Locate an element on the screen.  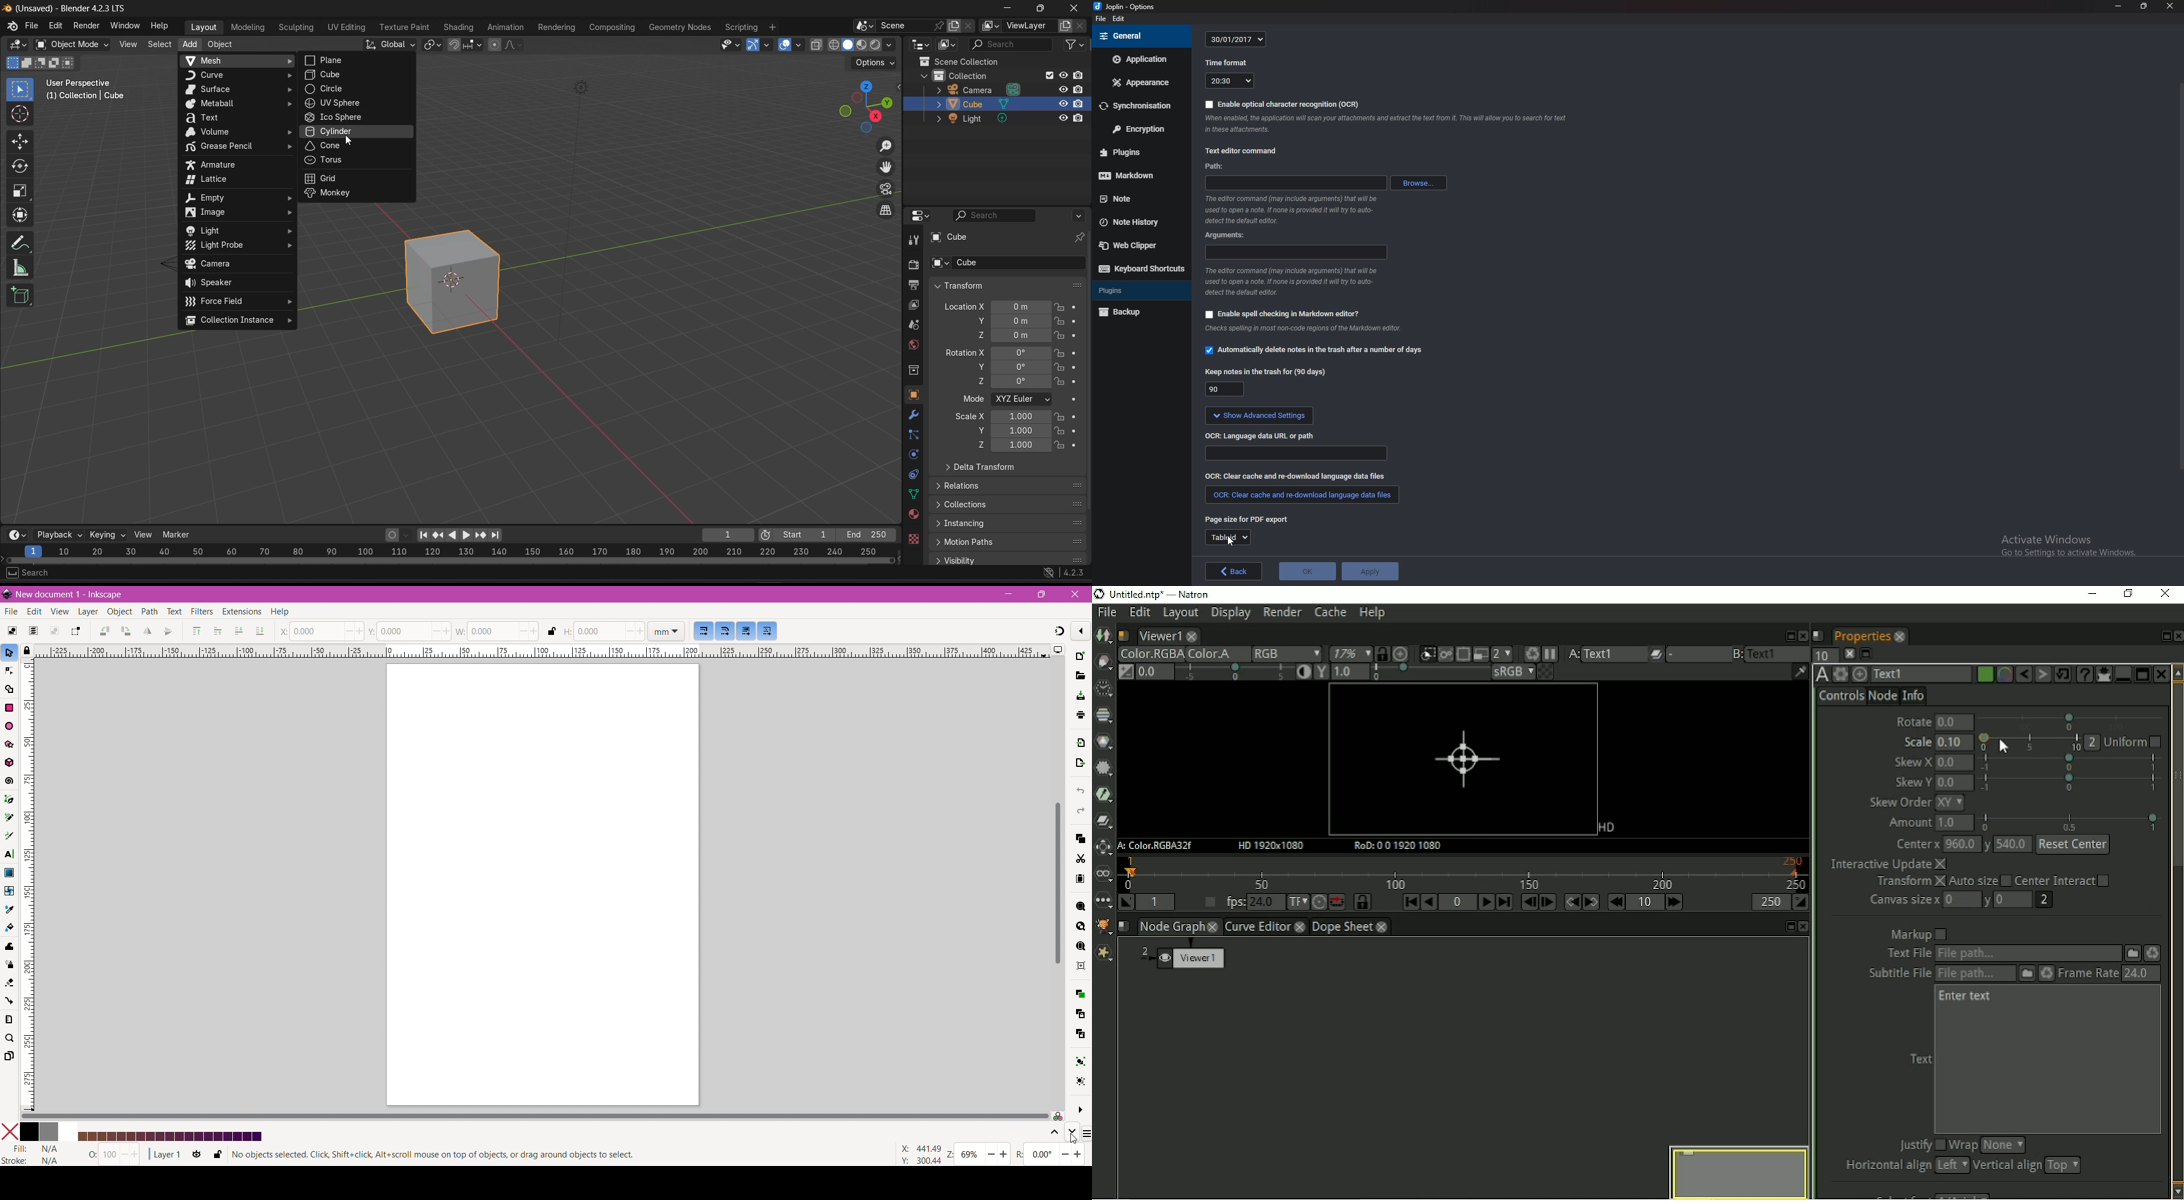
path is located at coordinates (1301, 456).